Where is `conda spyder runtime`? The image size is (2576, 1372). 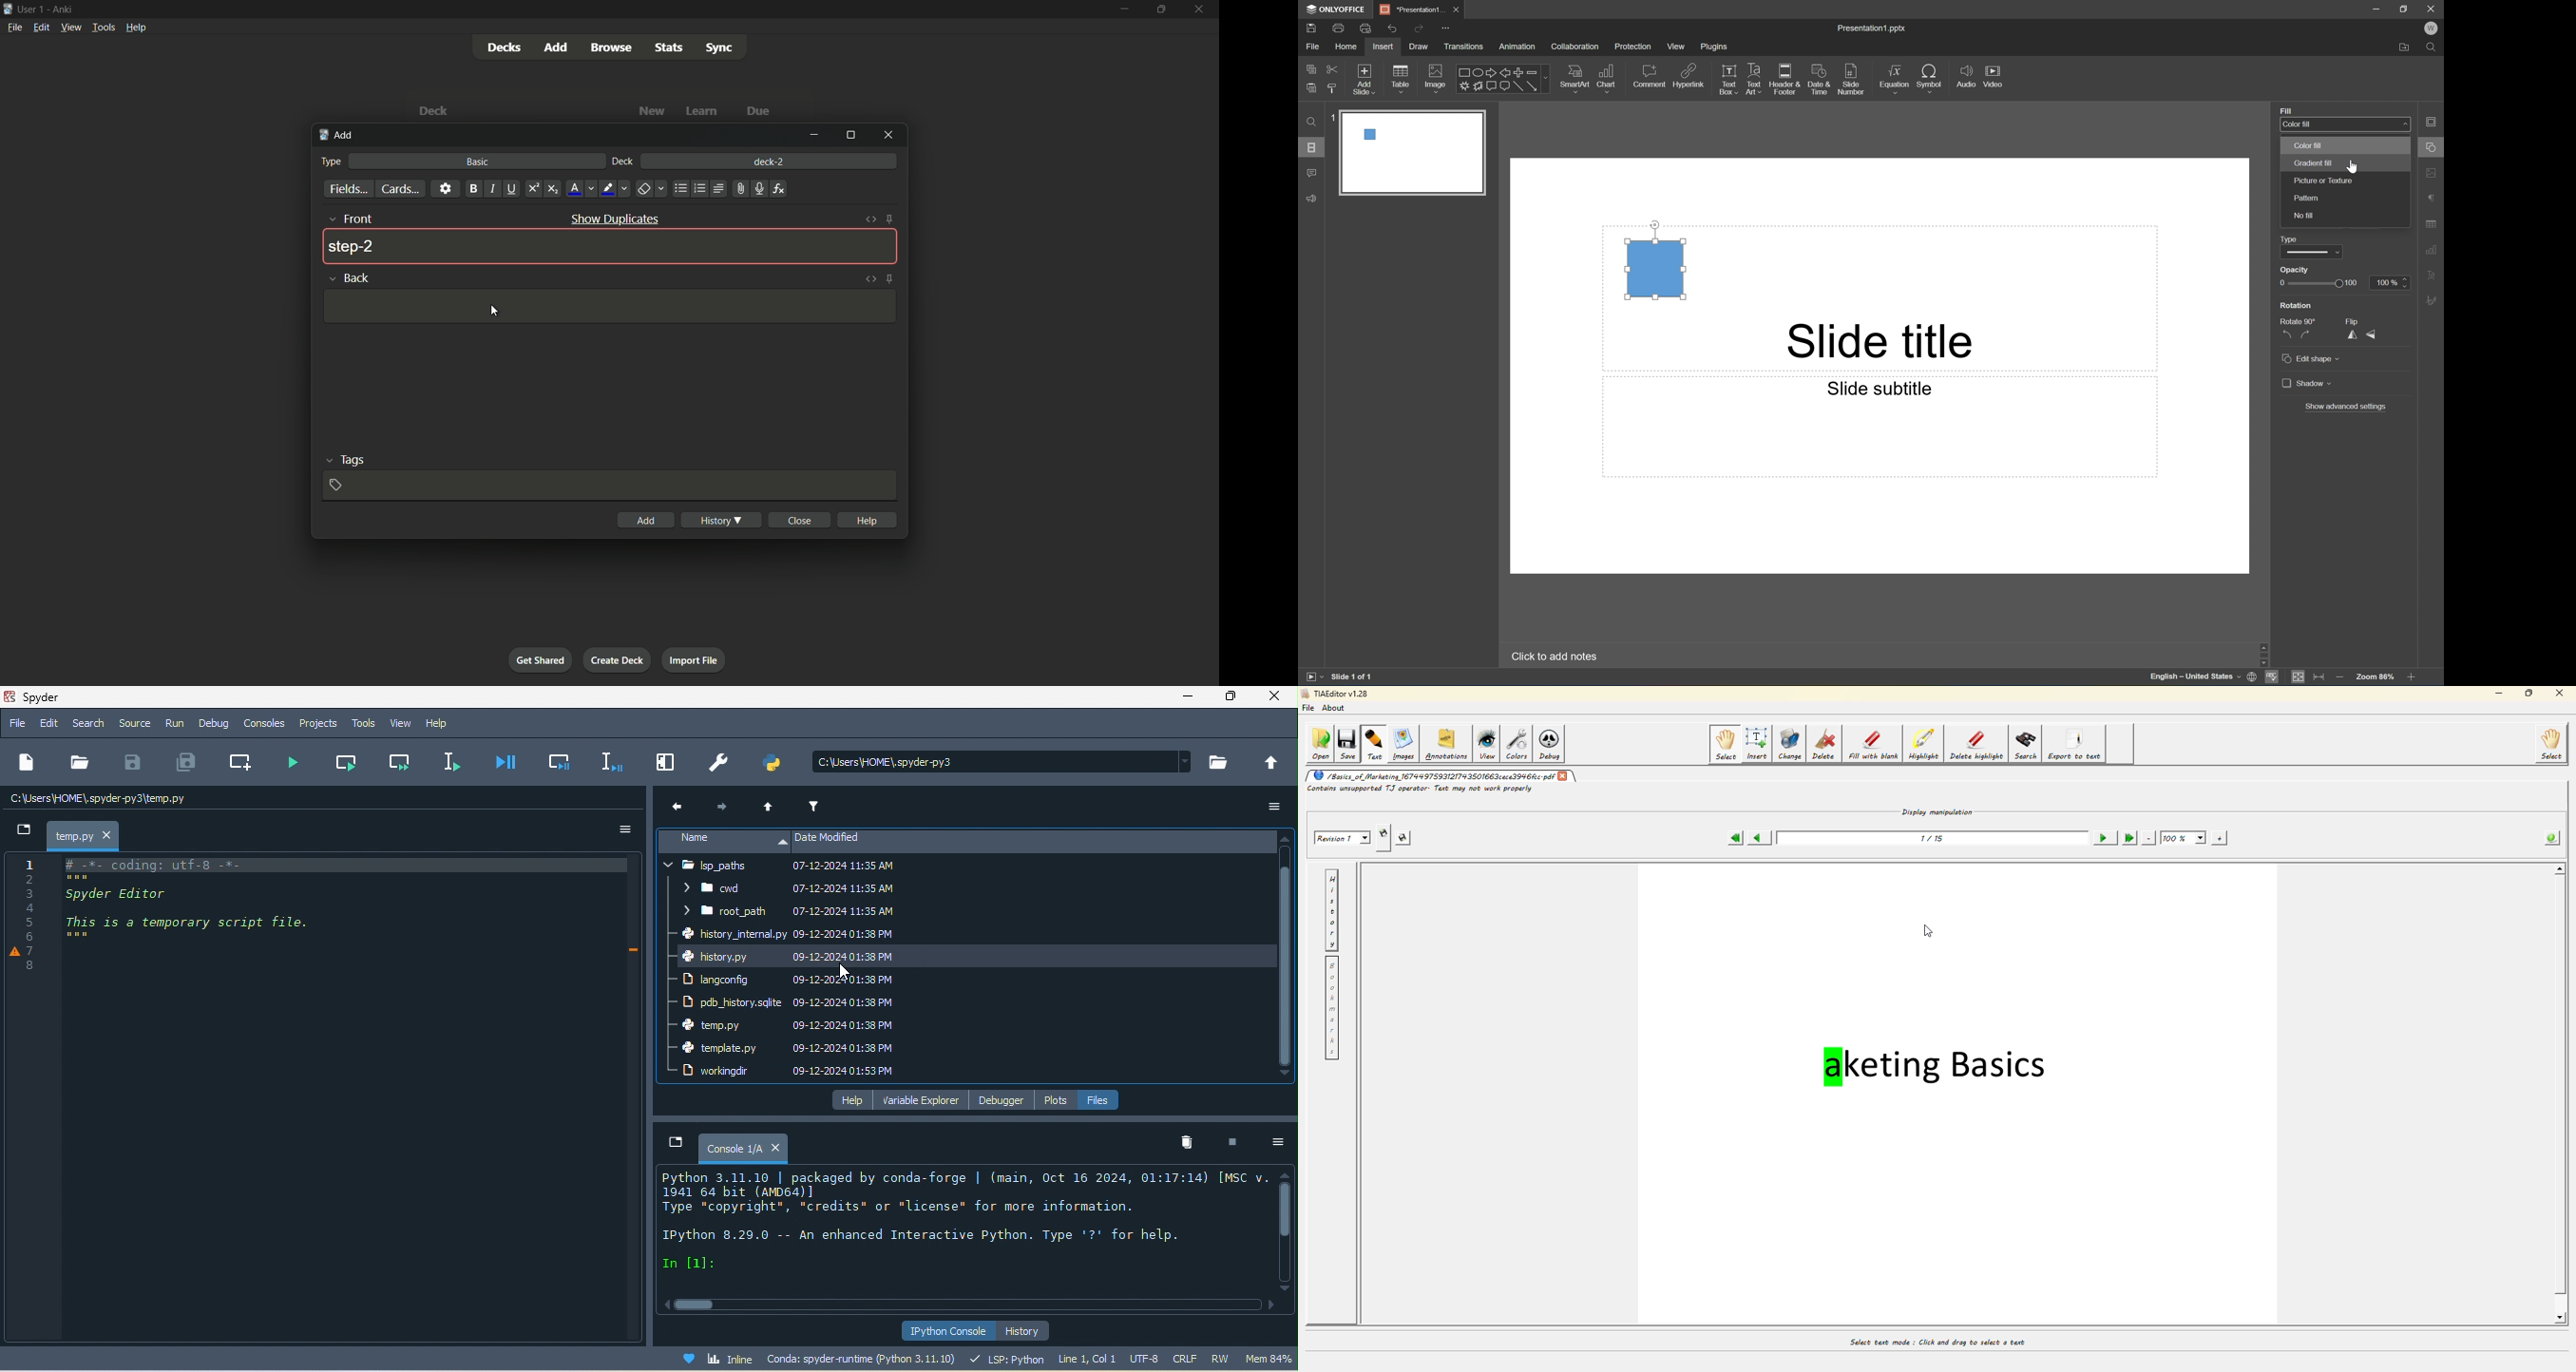
conda spyder runtime is located at coordinates (814, 1359).